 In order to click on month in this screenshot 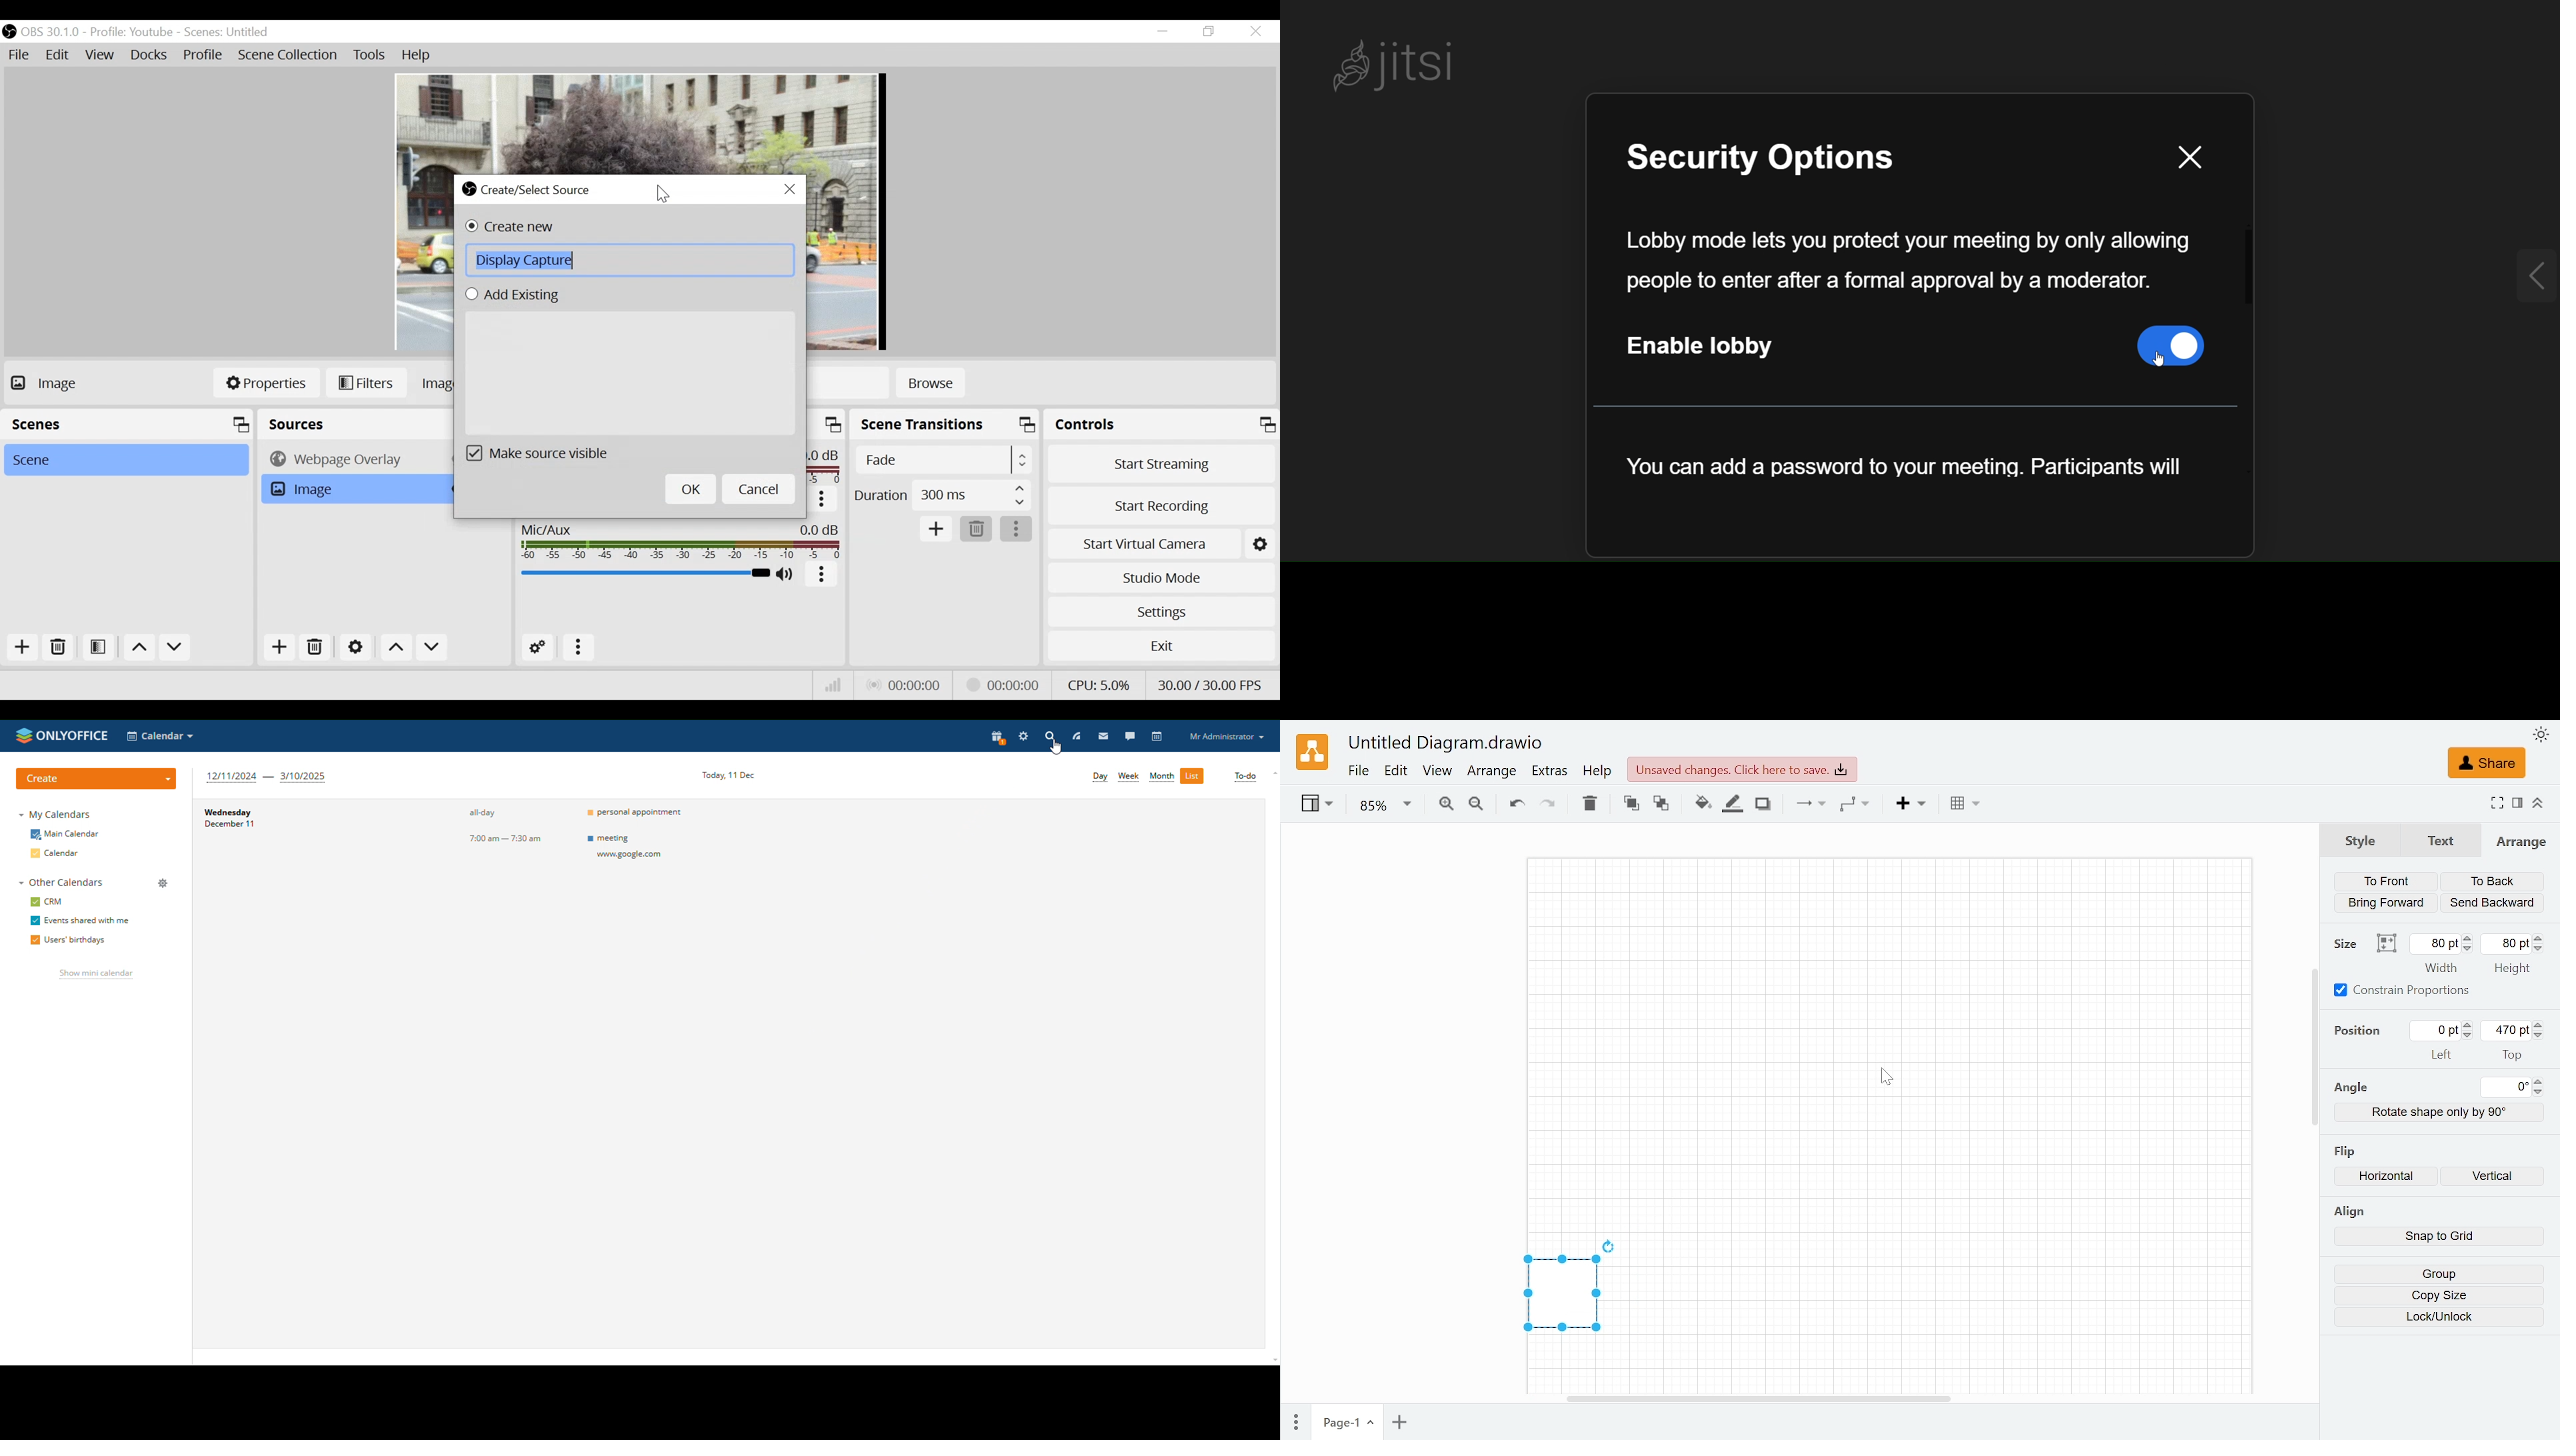, I will do `click(1162, 775)`.